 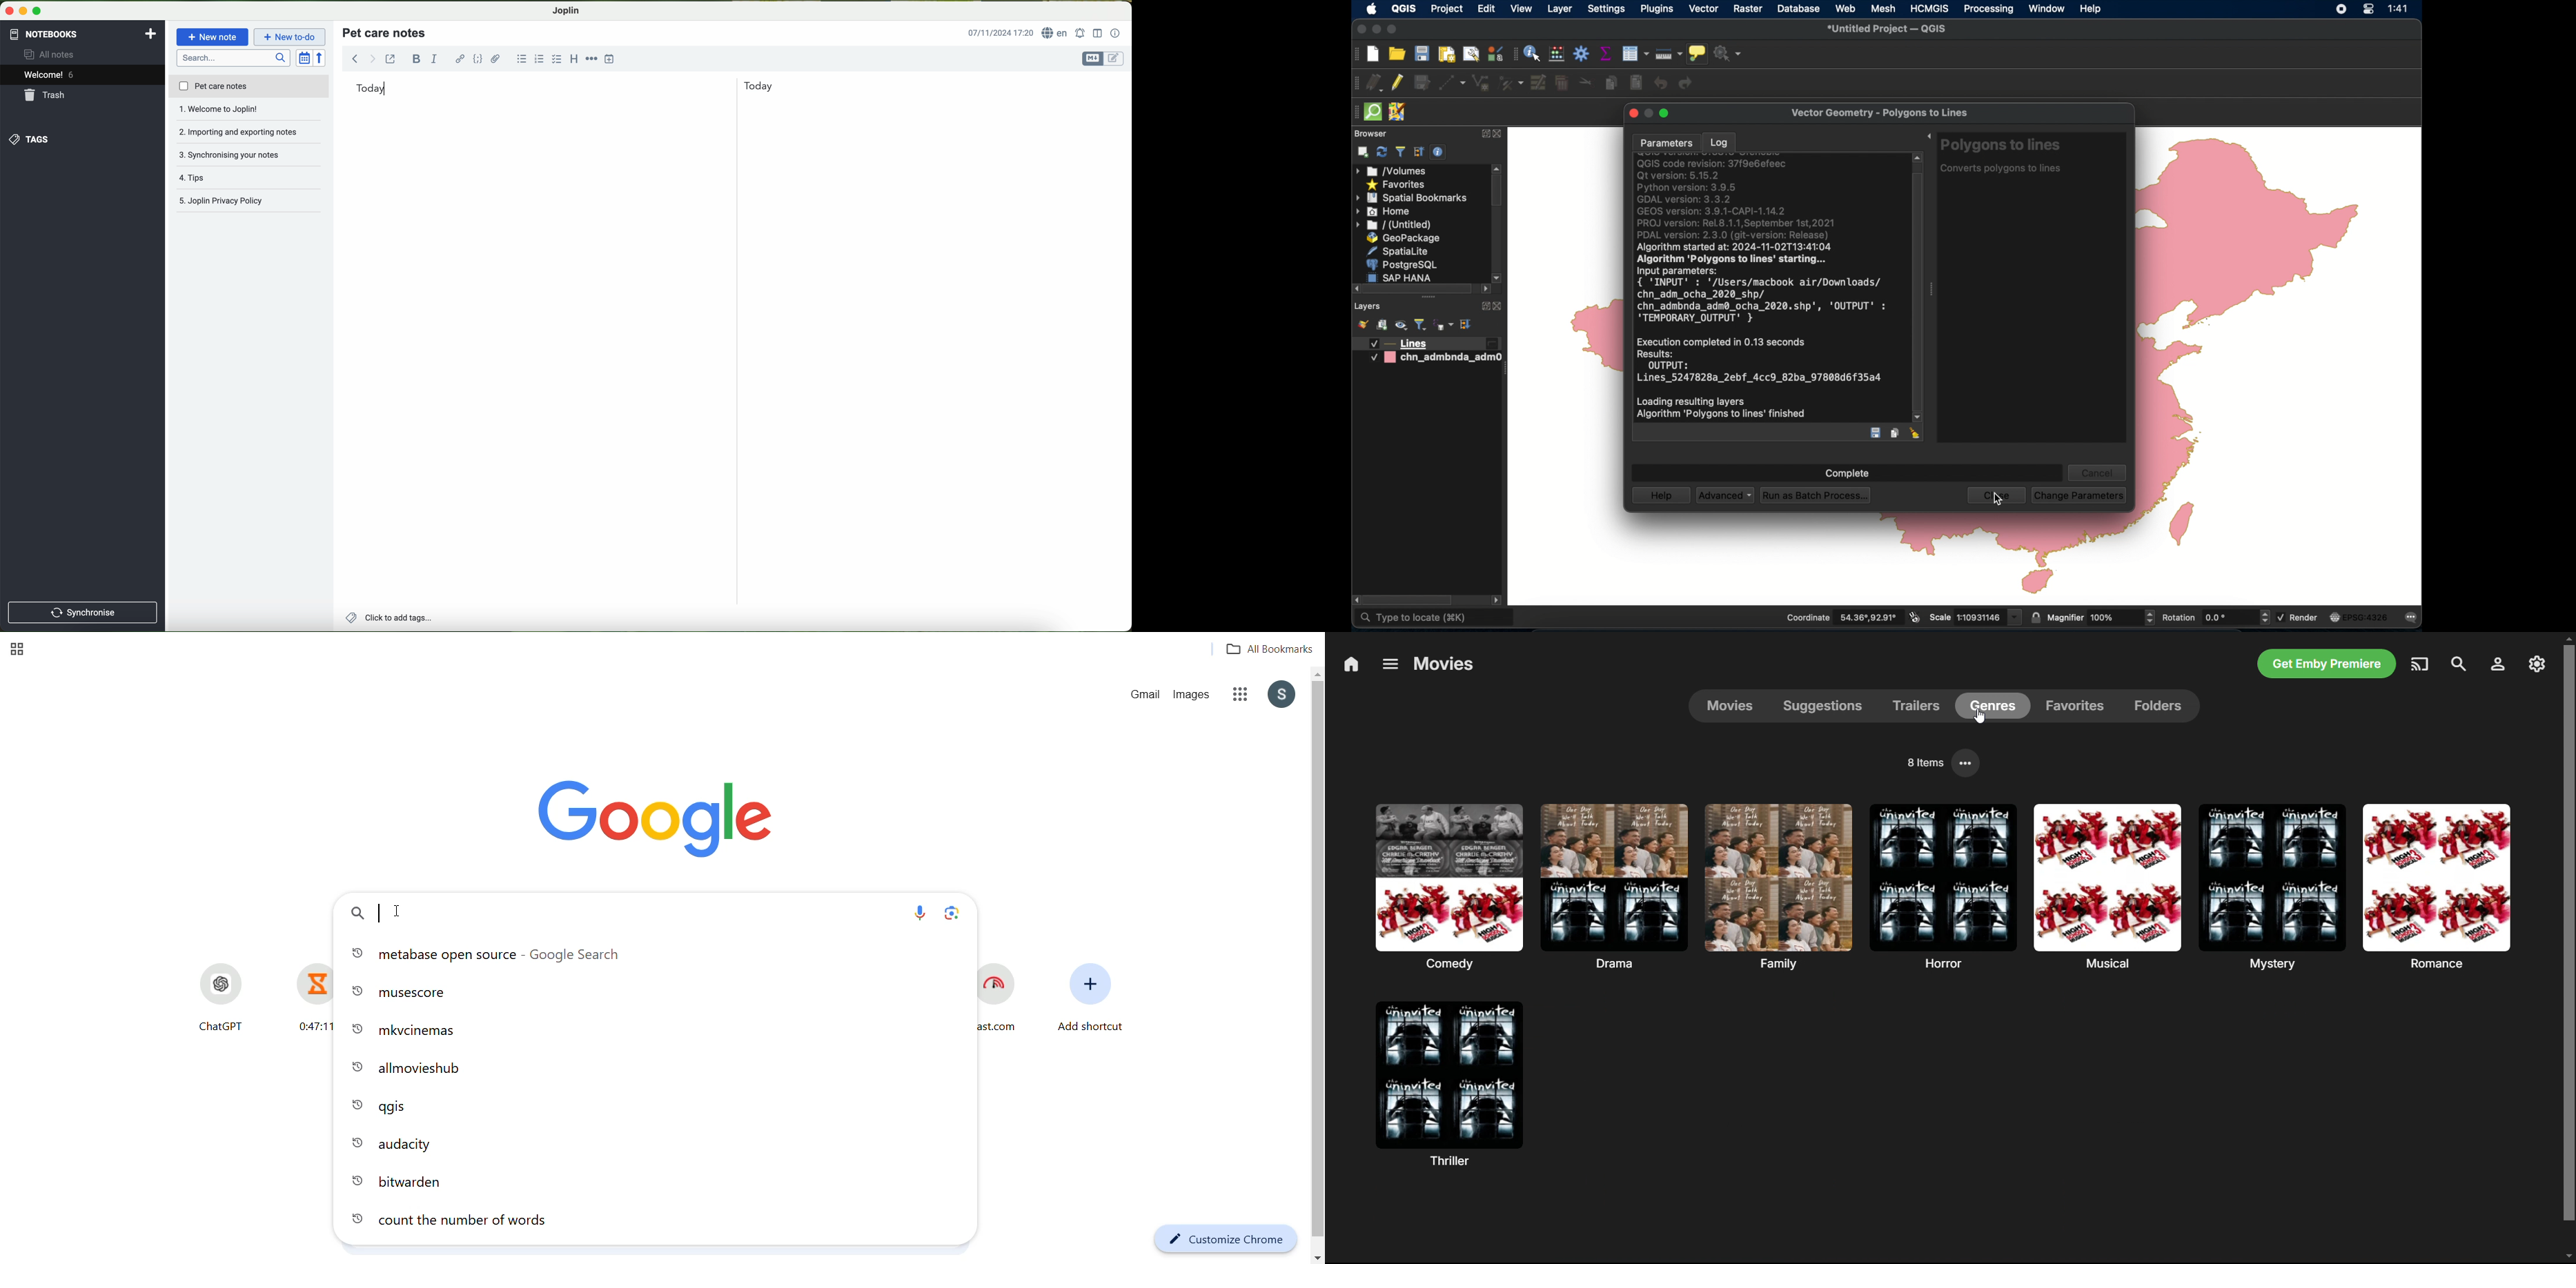 What do you see at coordinates (28, 139) in the screenshot?
I see `tags` at bounding box center [28, 139].